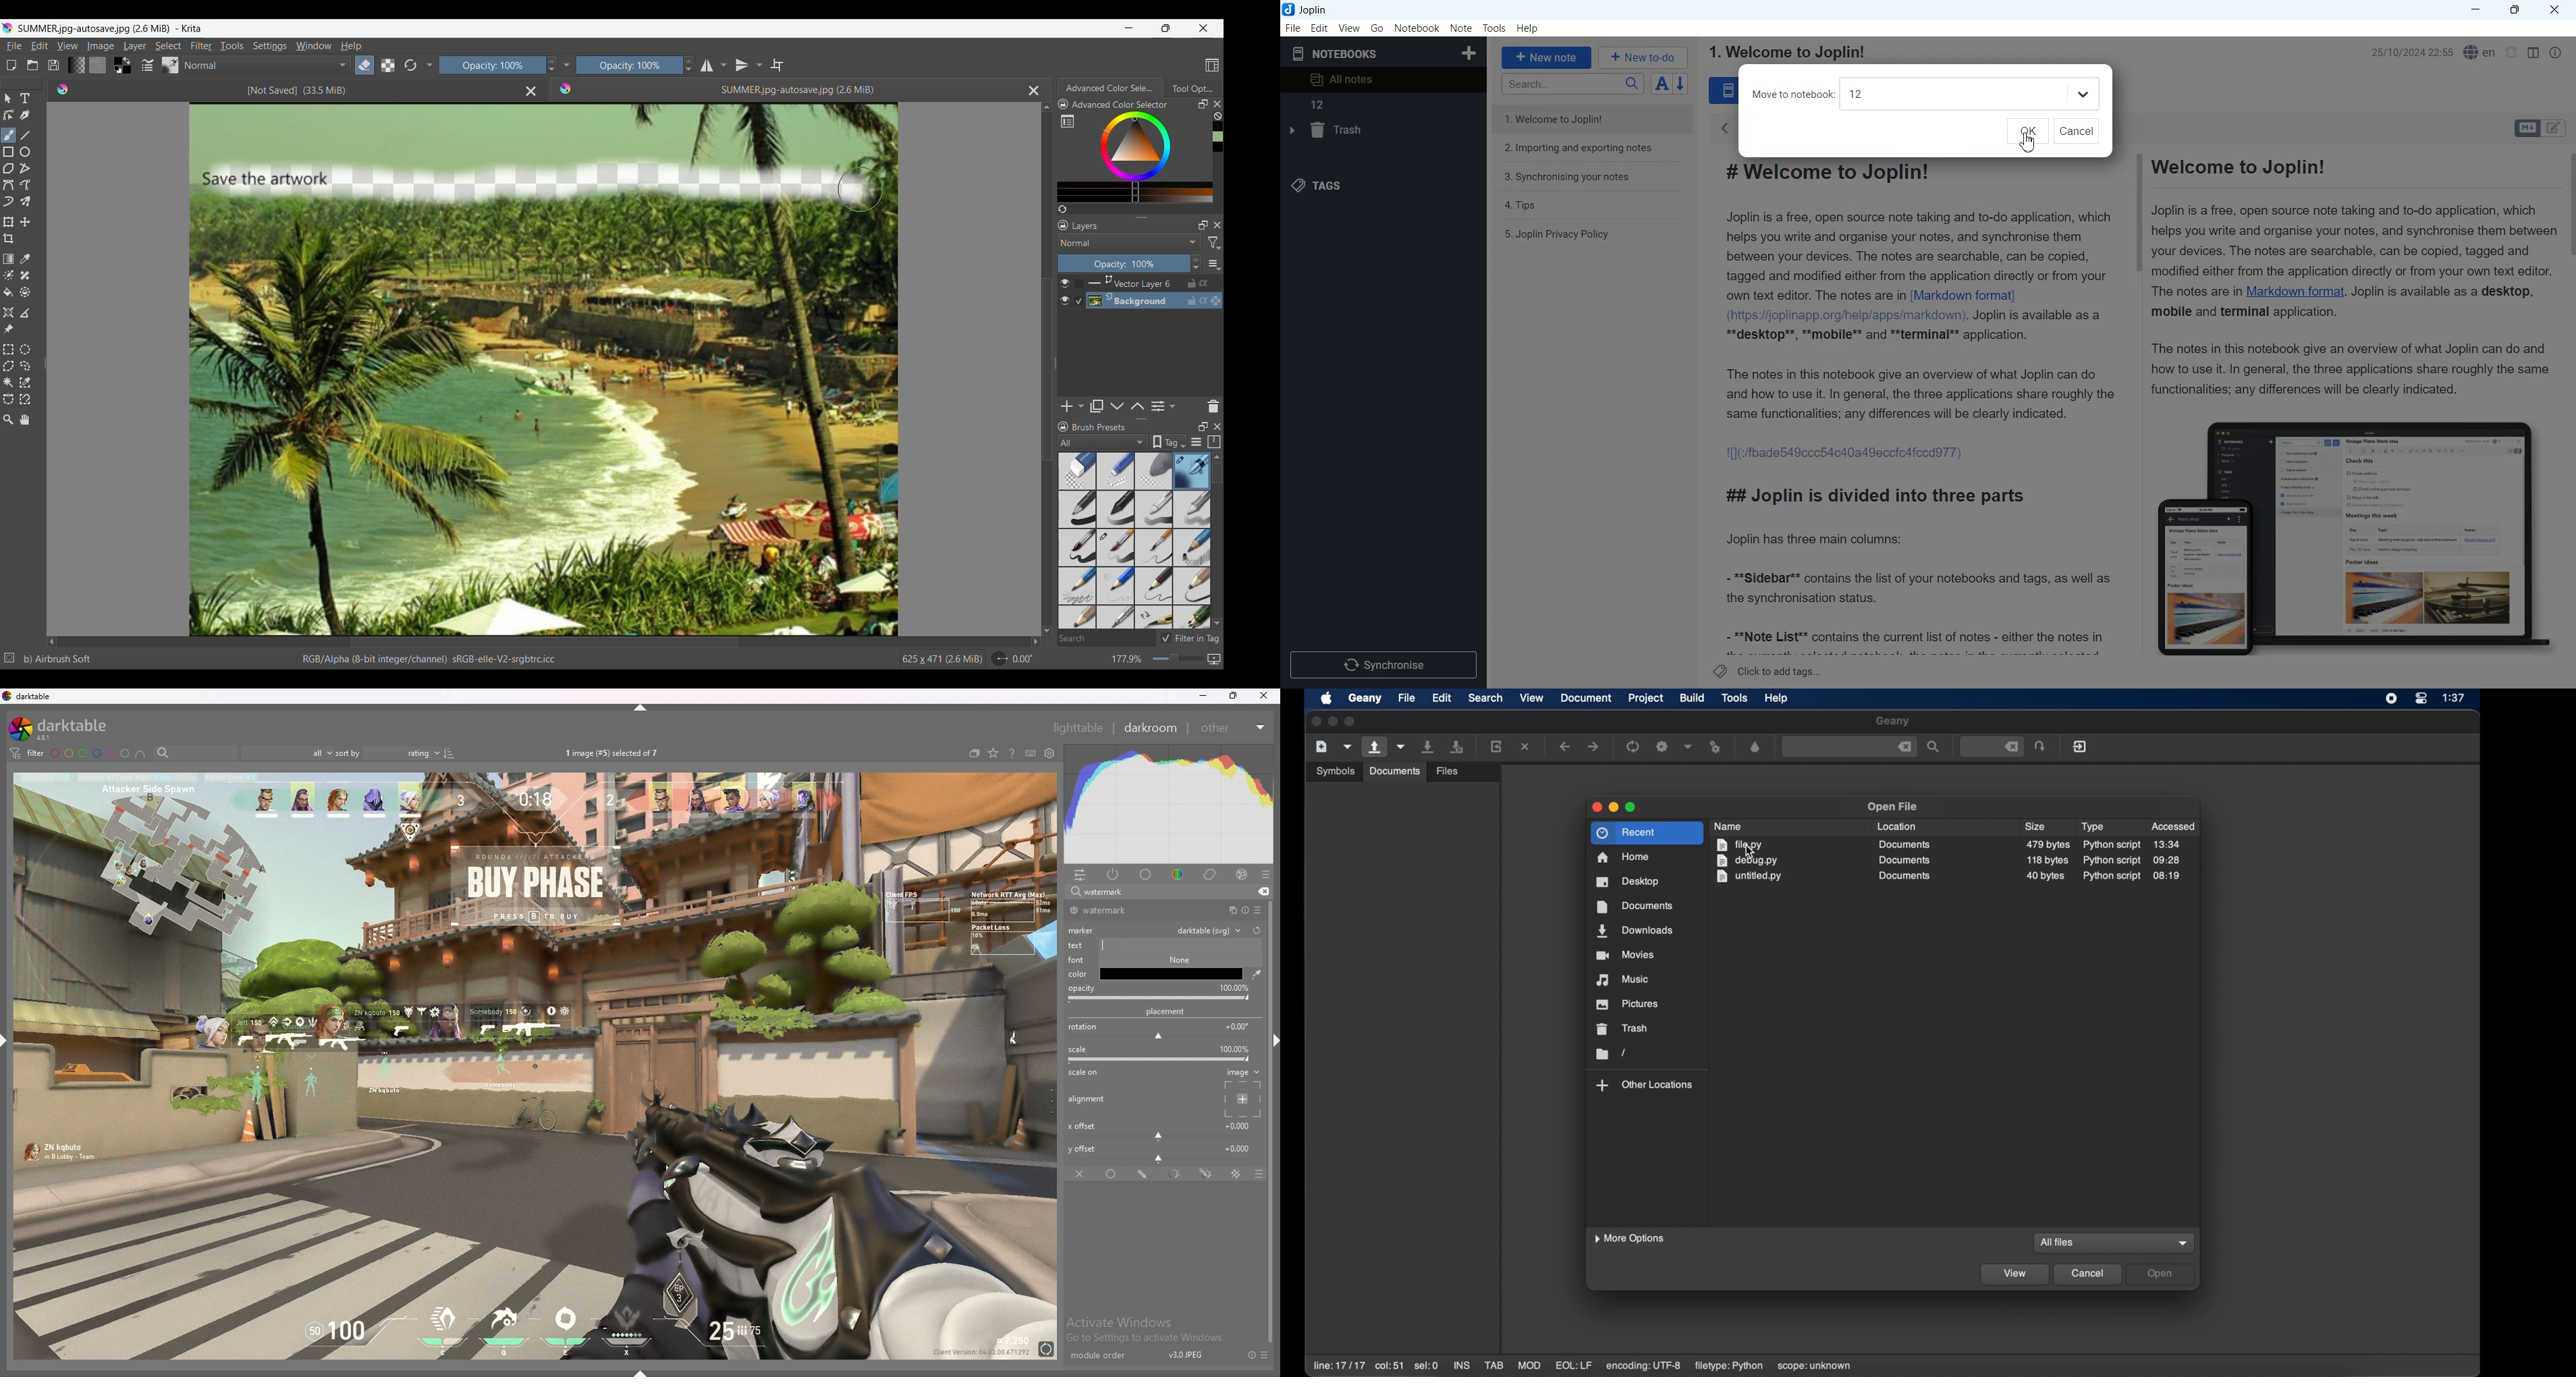 The height and width of the screenshot is (1400, 2576). Describe the element at coordinates (1164, 406) in the screenshot. I see `View/Change layer properties` at that location.